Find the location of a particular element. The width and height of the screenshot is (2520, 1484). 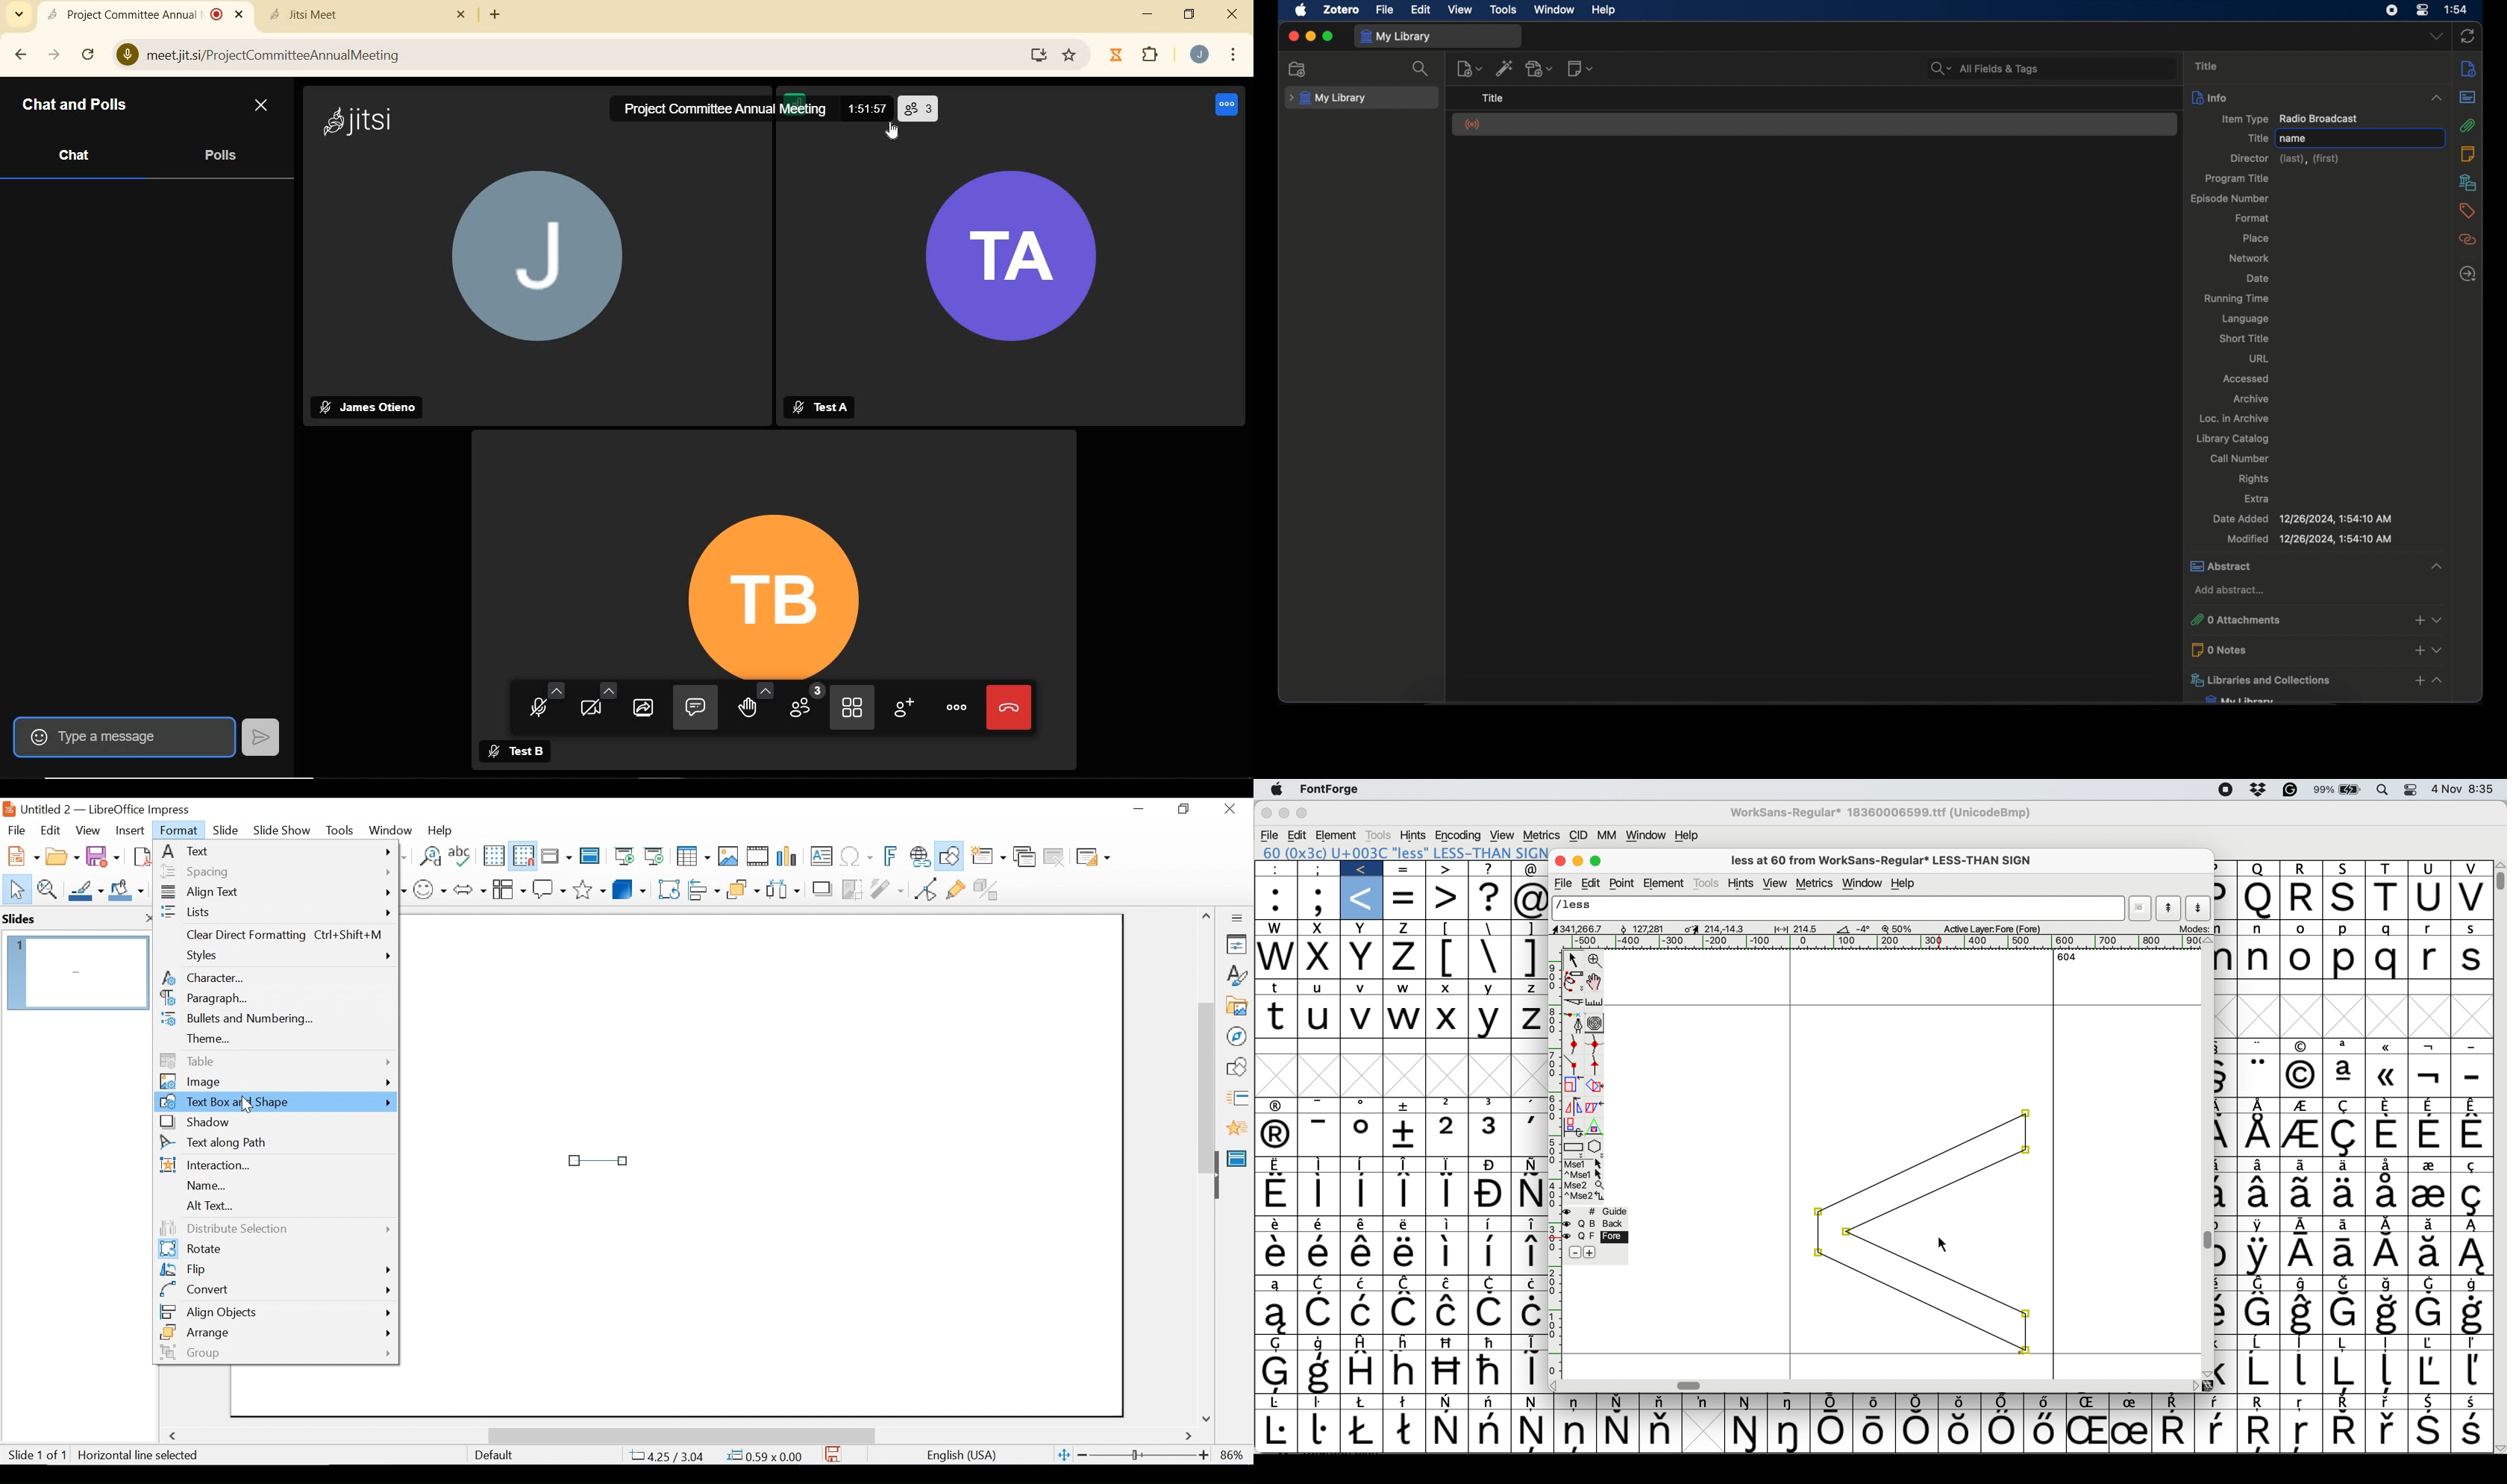

Insert Textbox is located at coordinates (820, 857).